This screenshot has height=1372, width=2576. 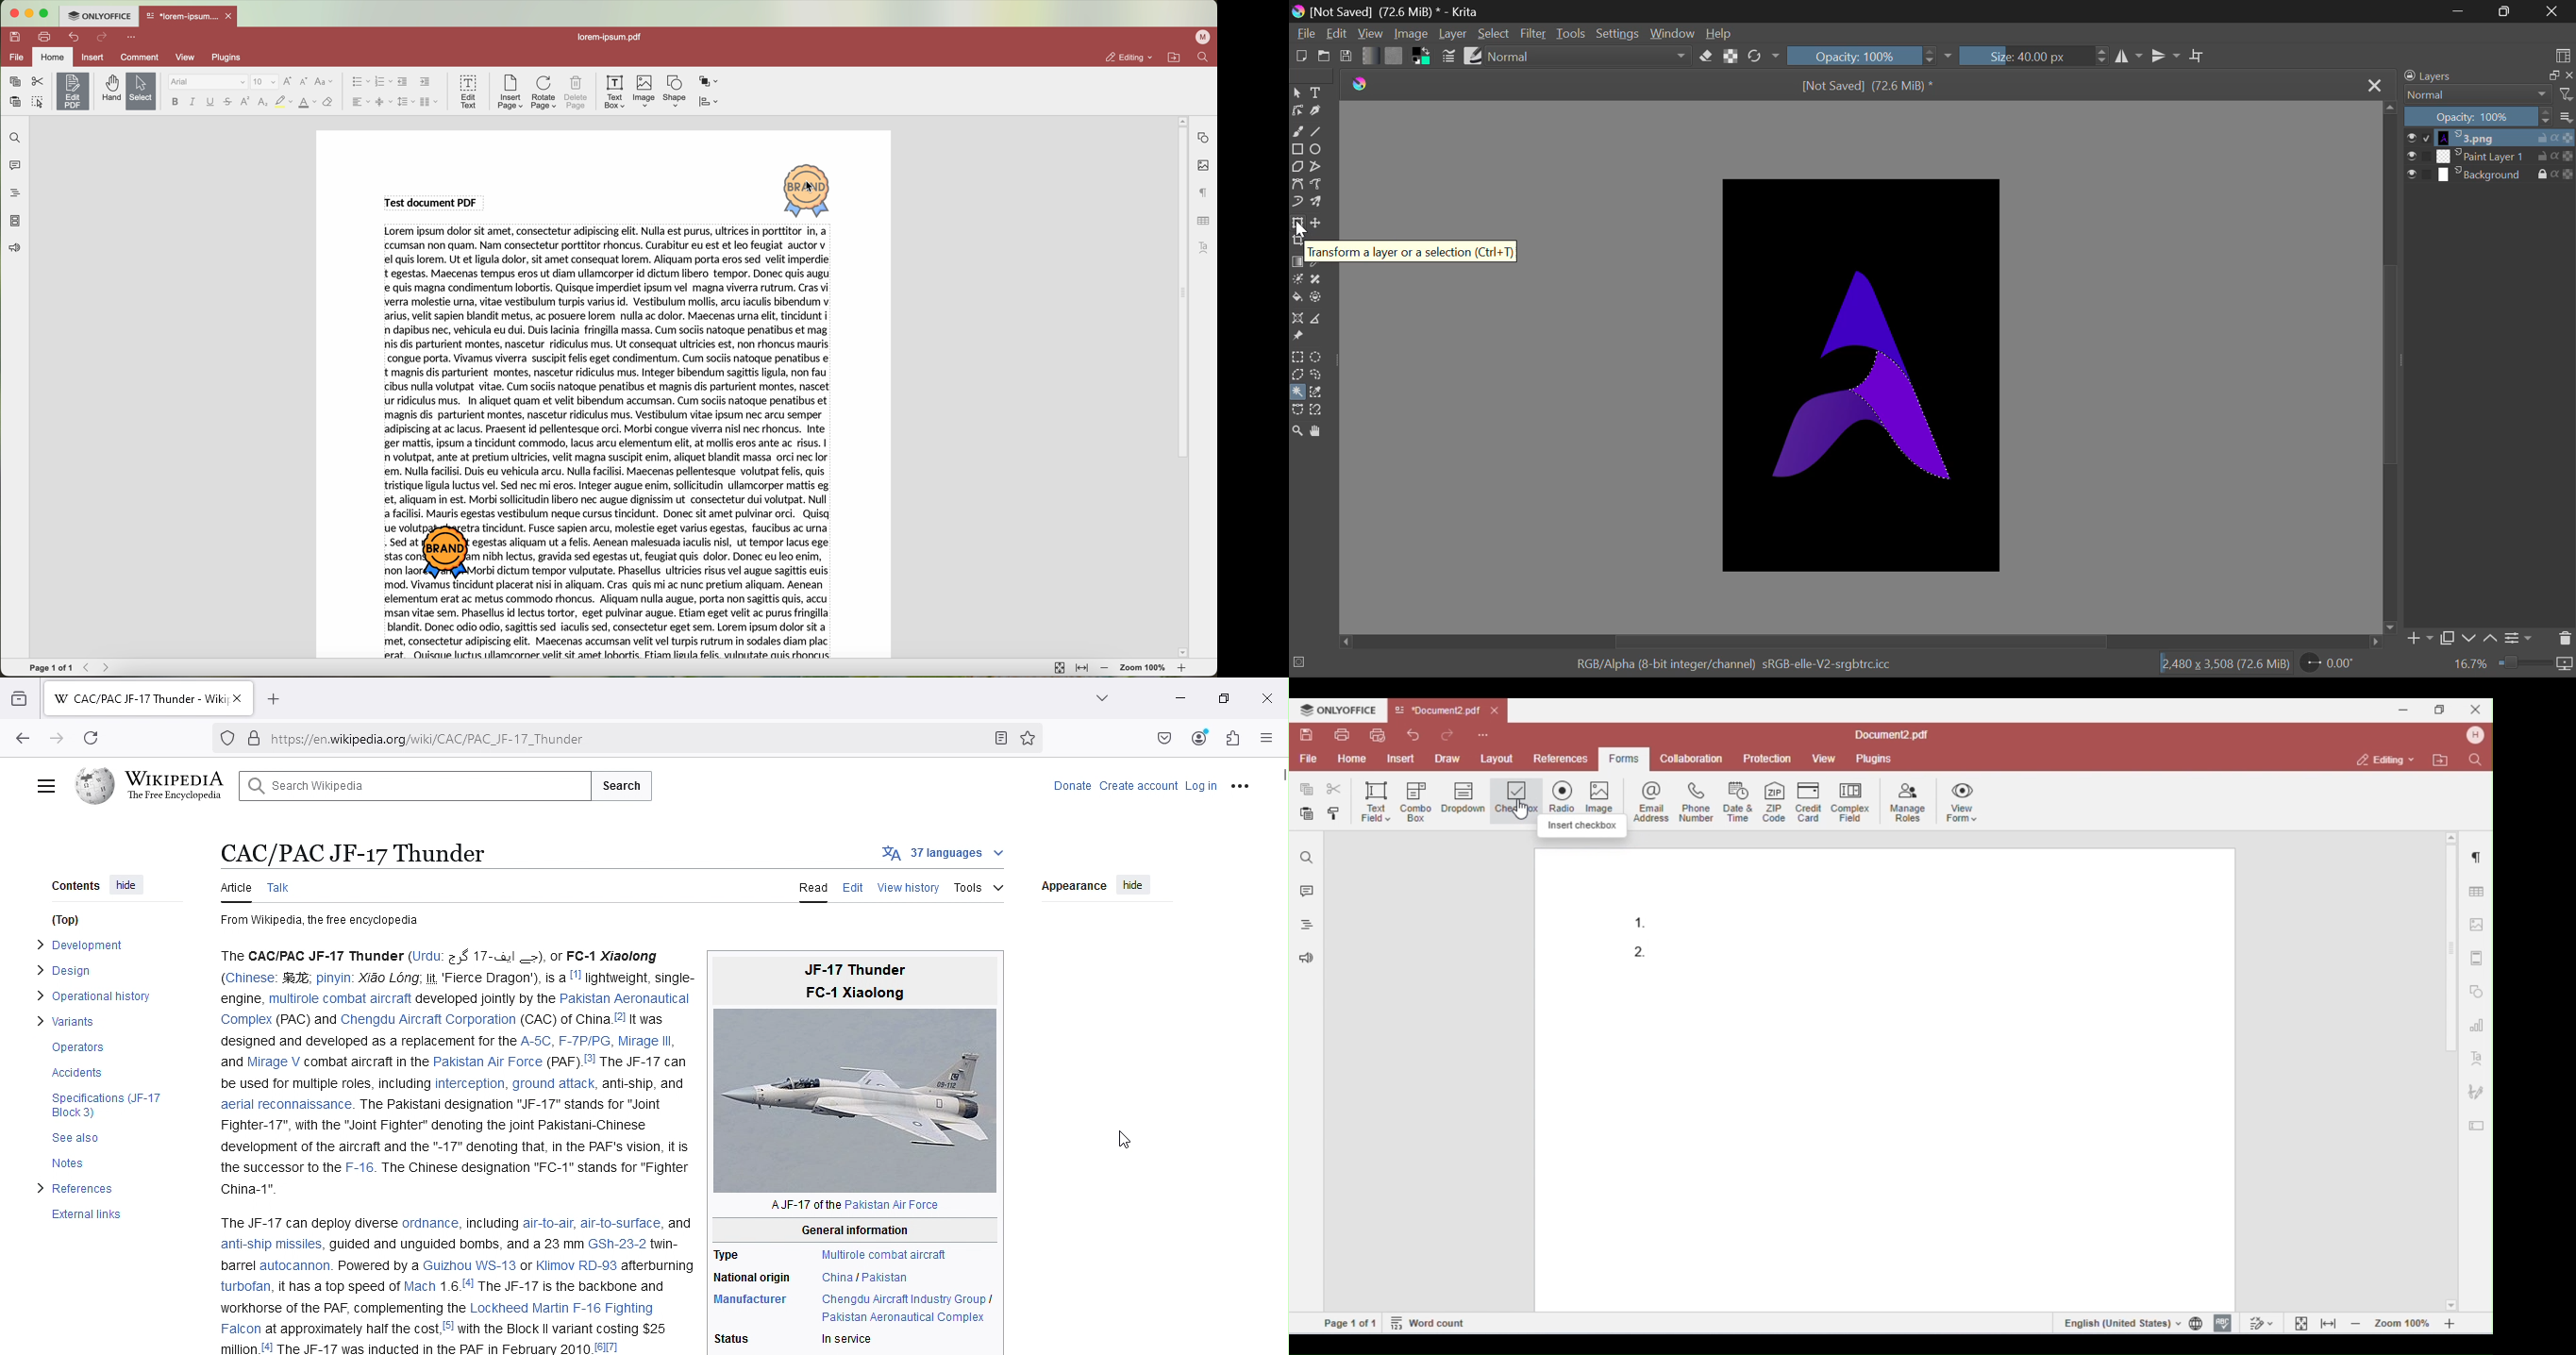 I want to click on insert, so click(x=92, y=57).